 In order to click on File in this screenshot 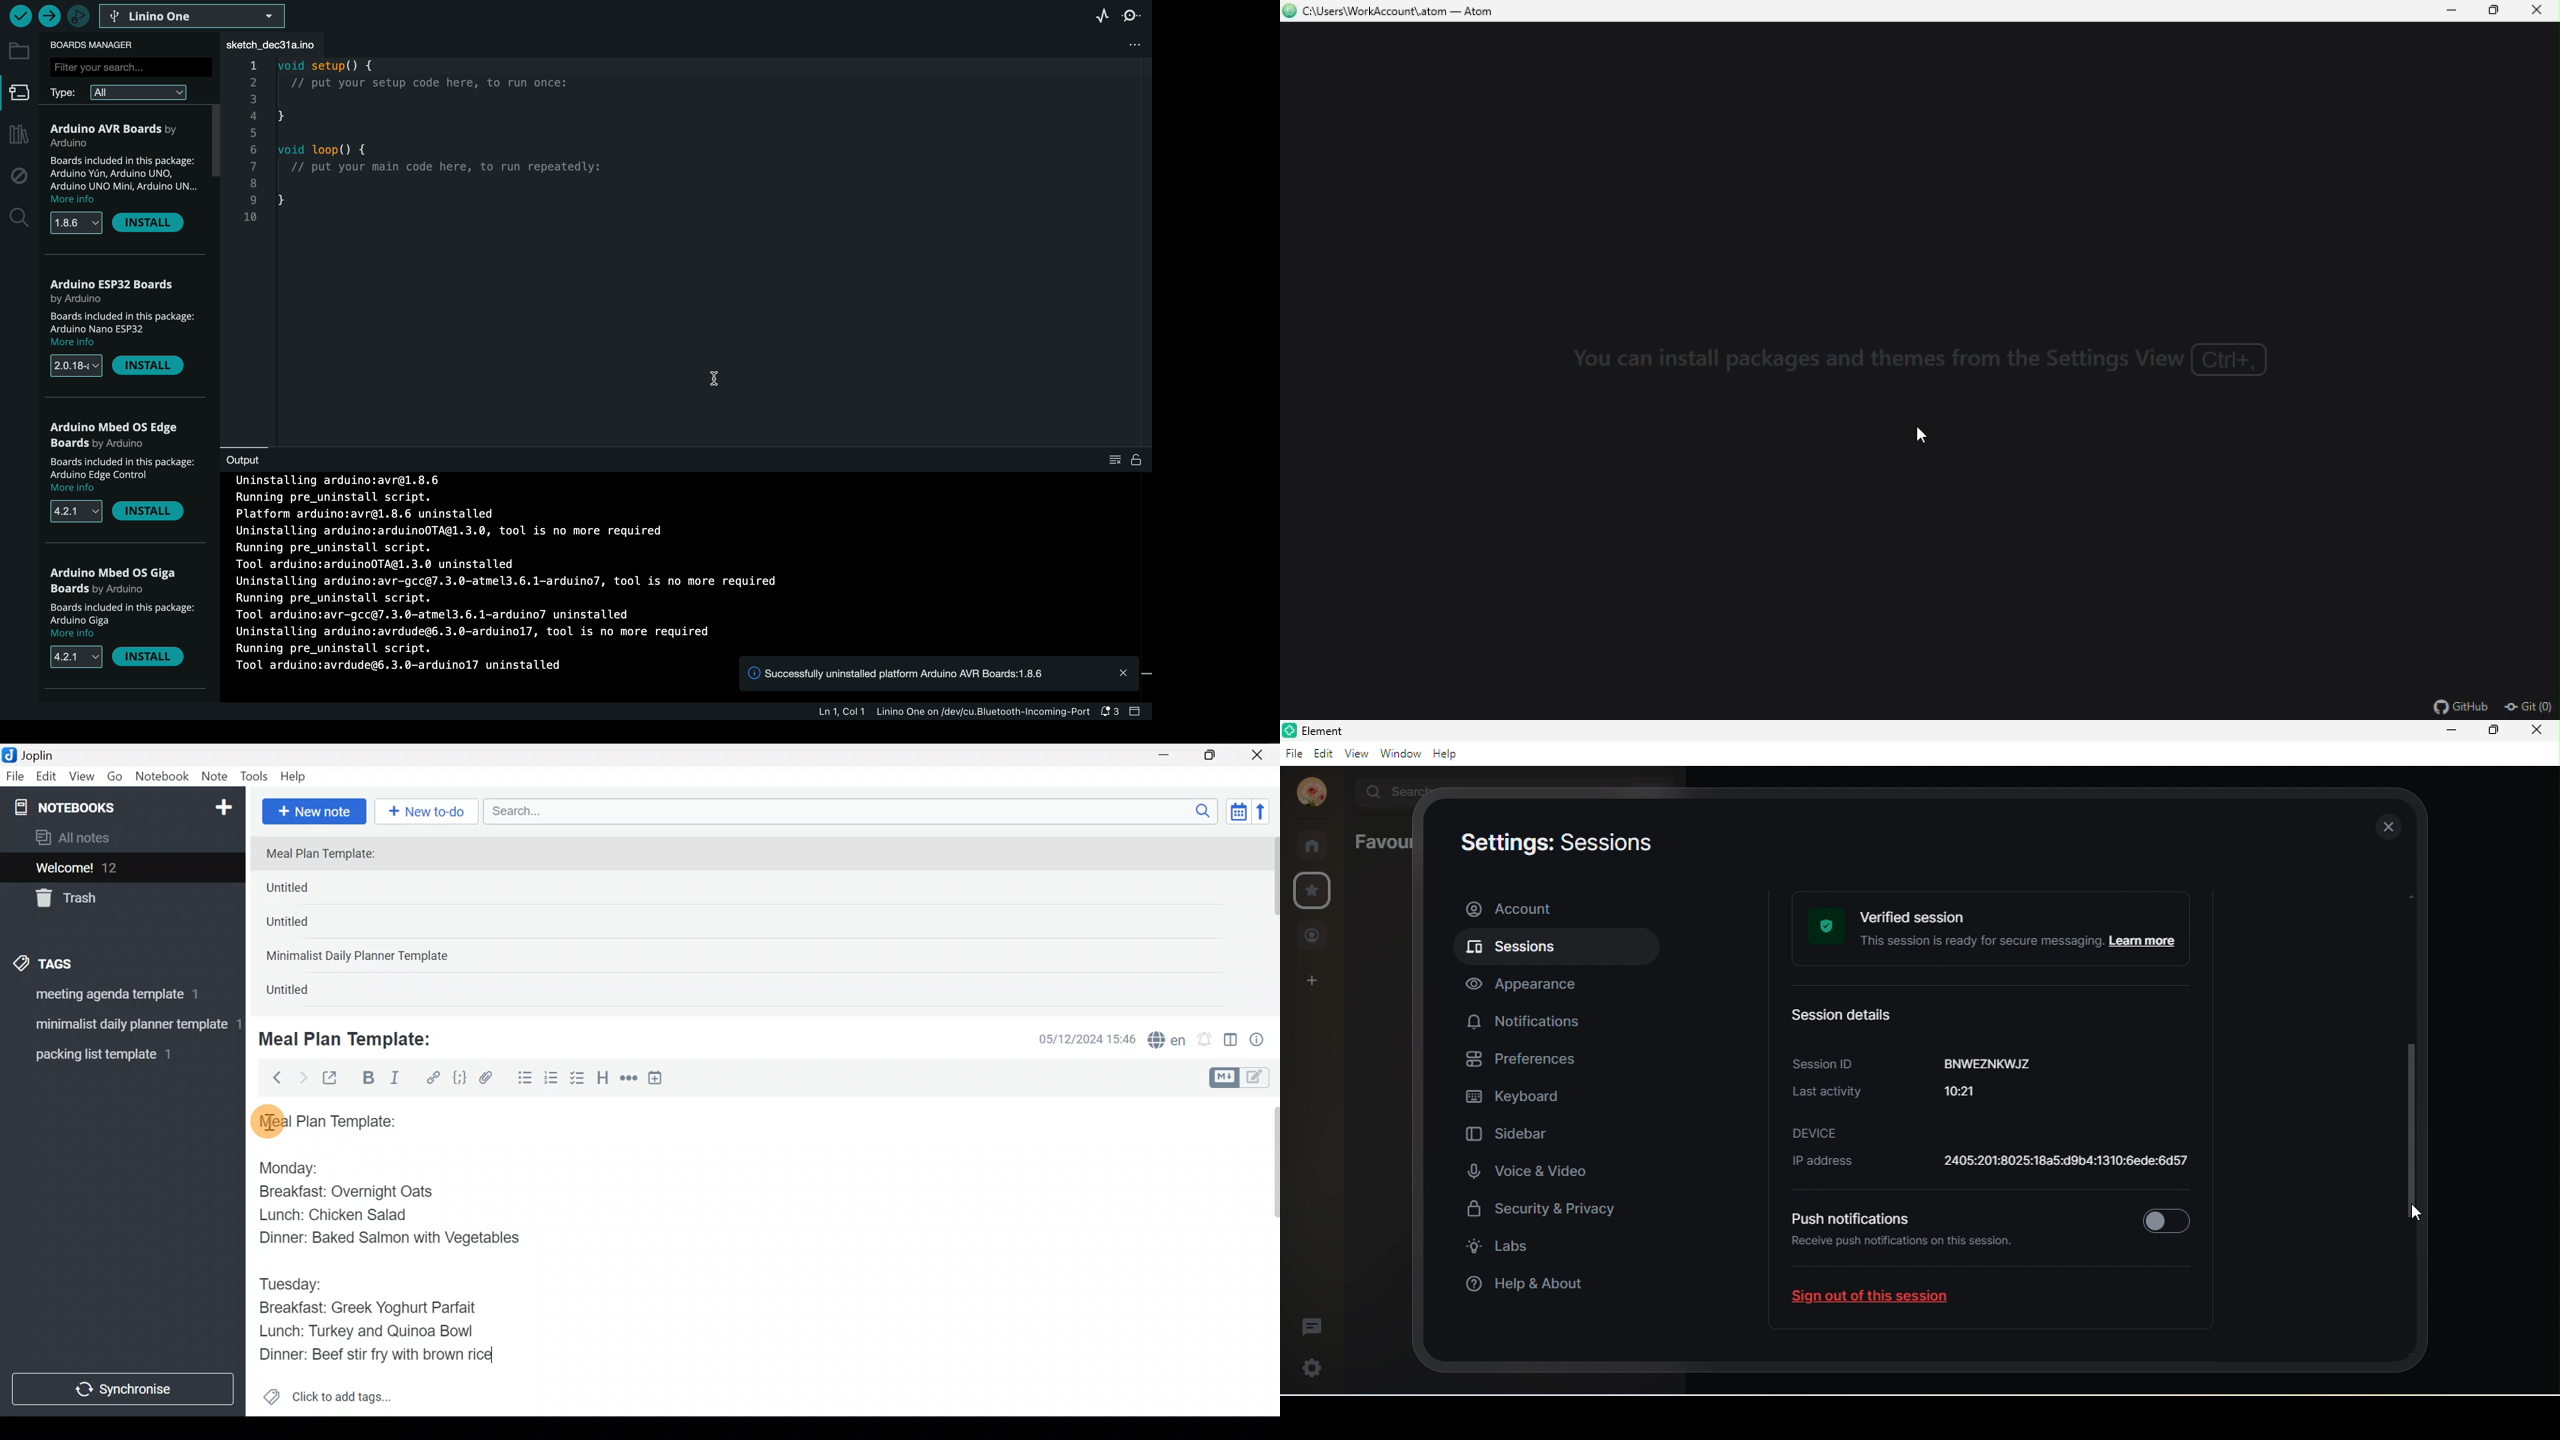, I will do `click(16, 777)`.